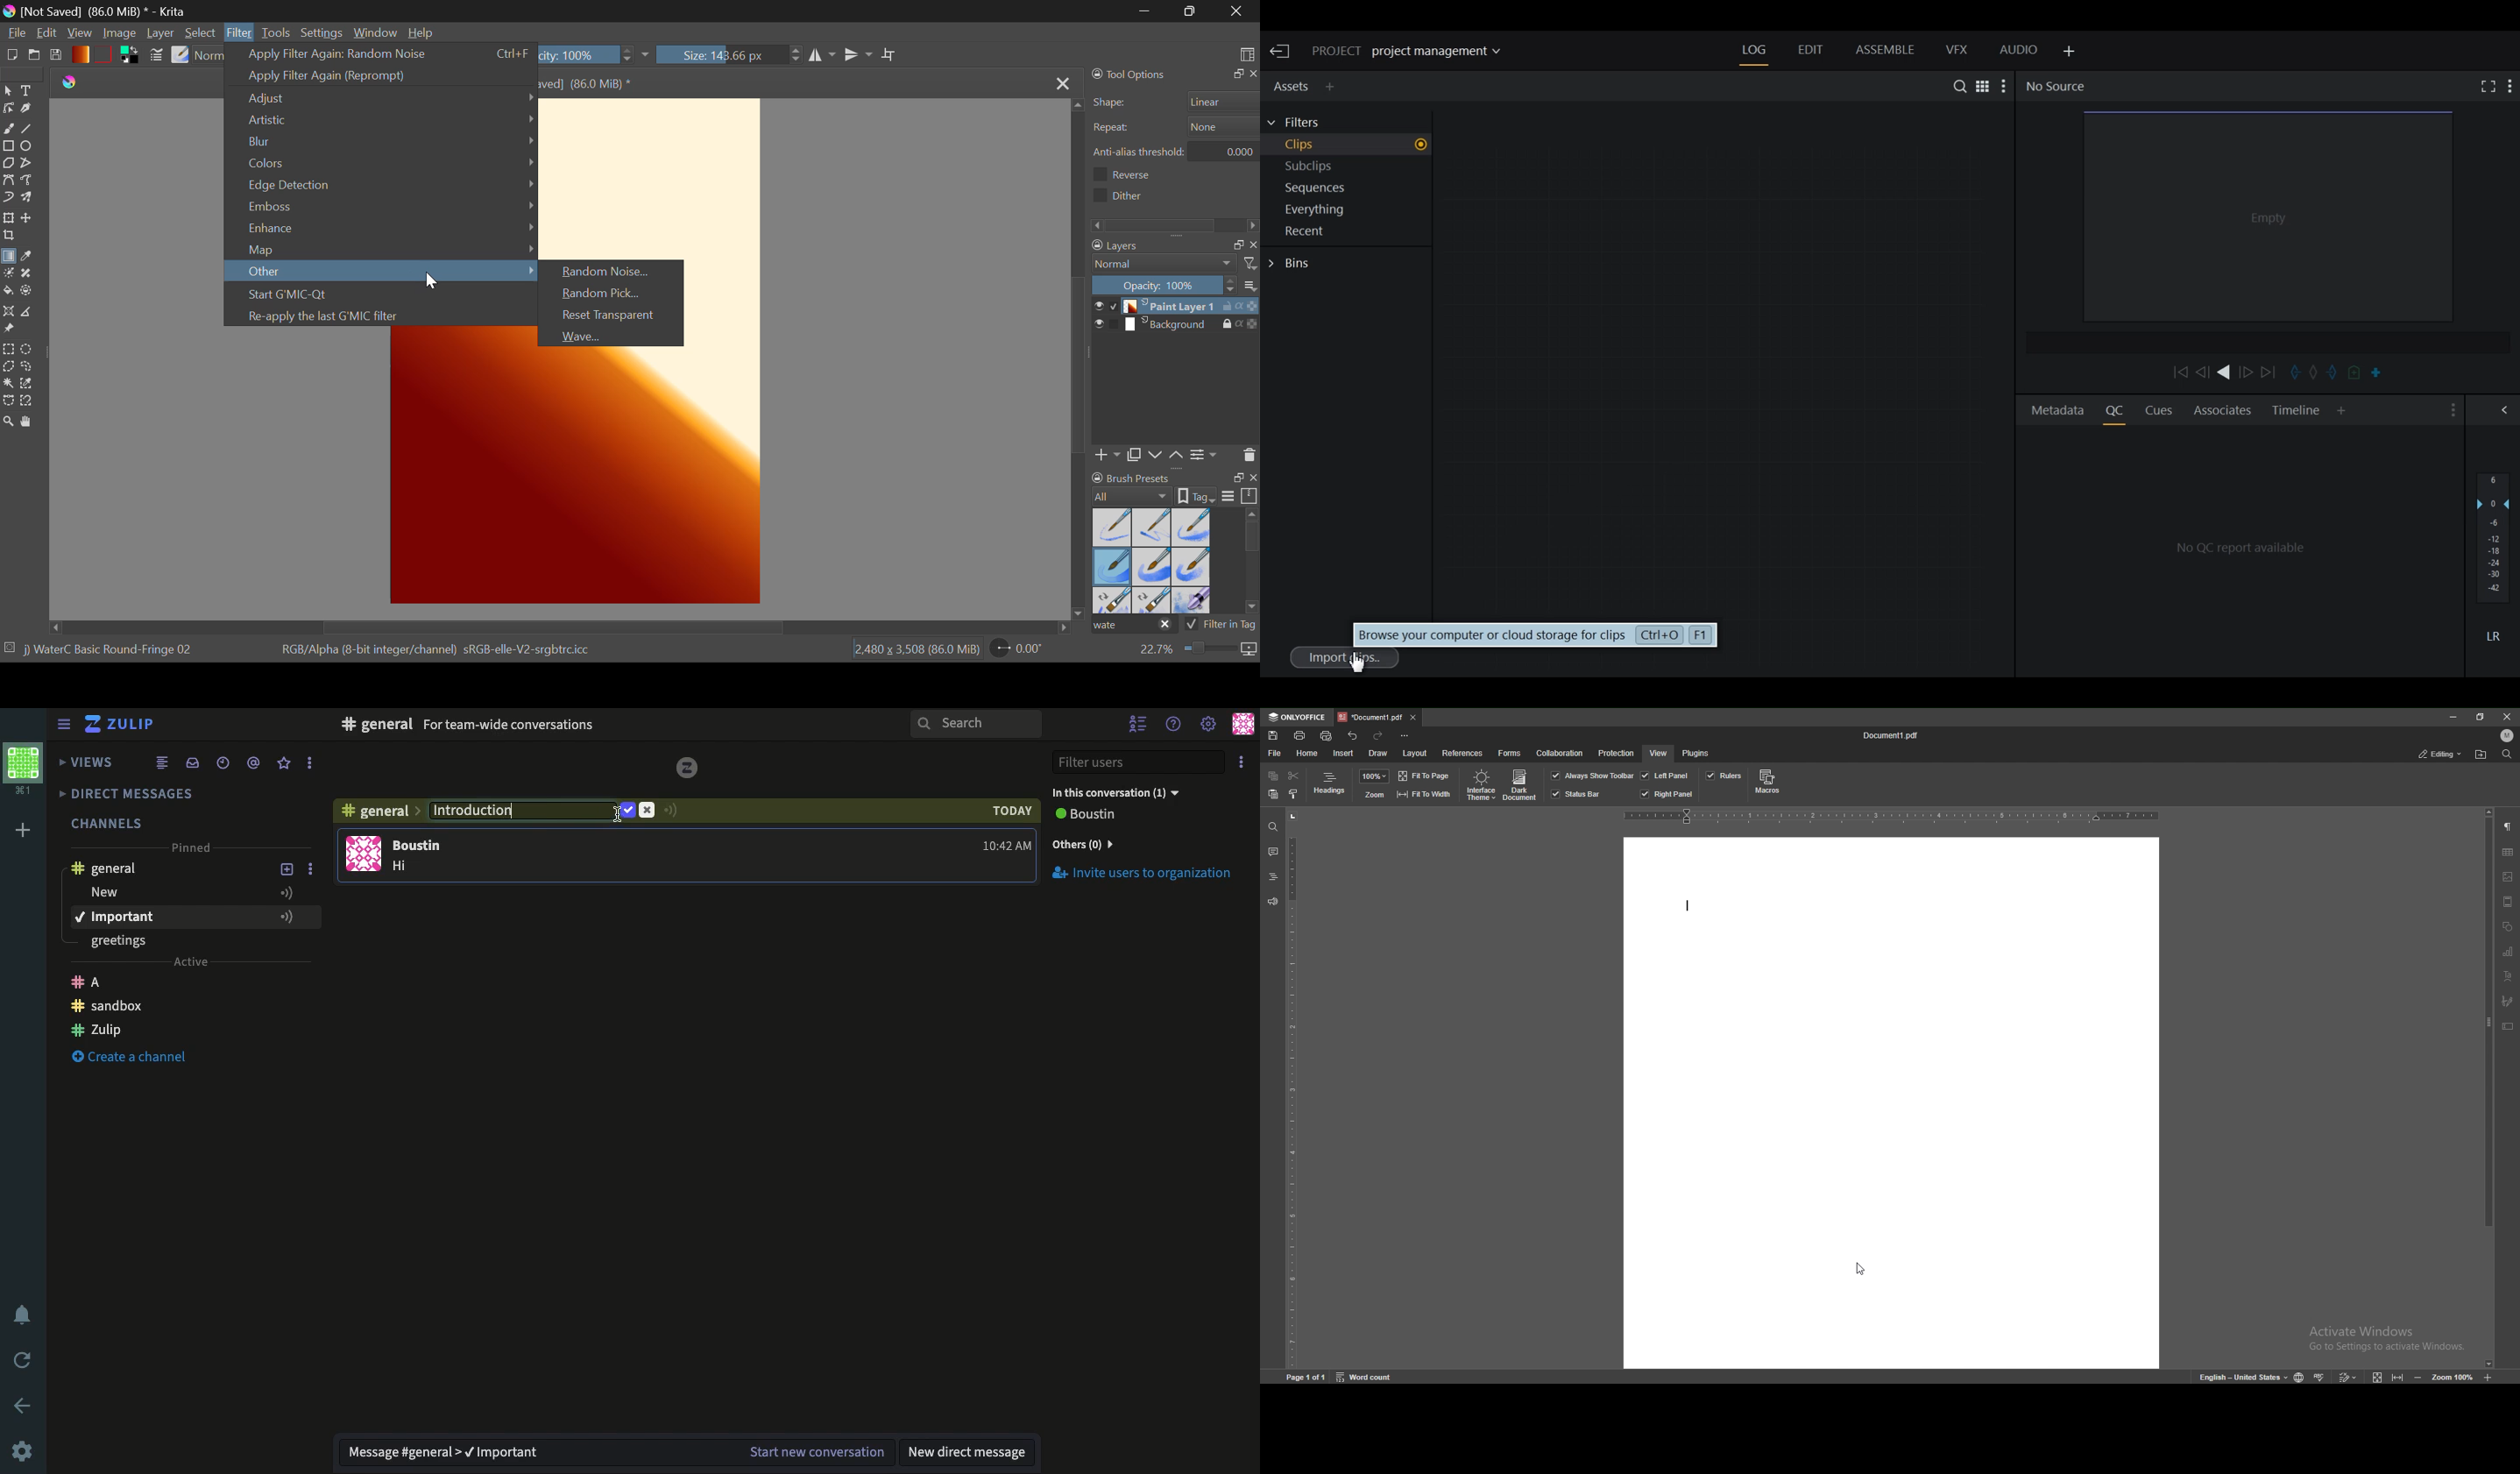 This screenshot has height=1484, width=2520. What do you see at coordinates (1250, 497) in the screenshot?
I see `scale` at bounding box center [1250, 497].